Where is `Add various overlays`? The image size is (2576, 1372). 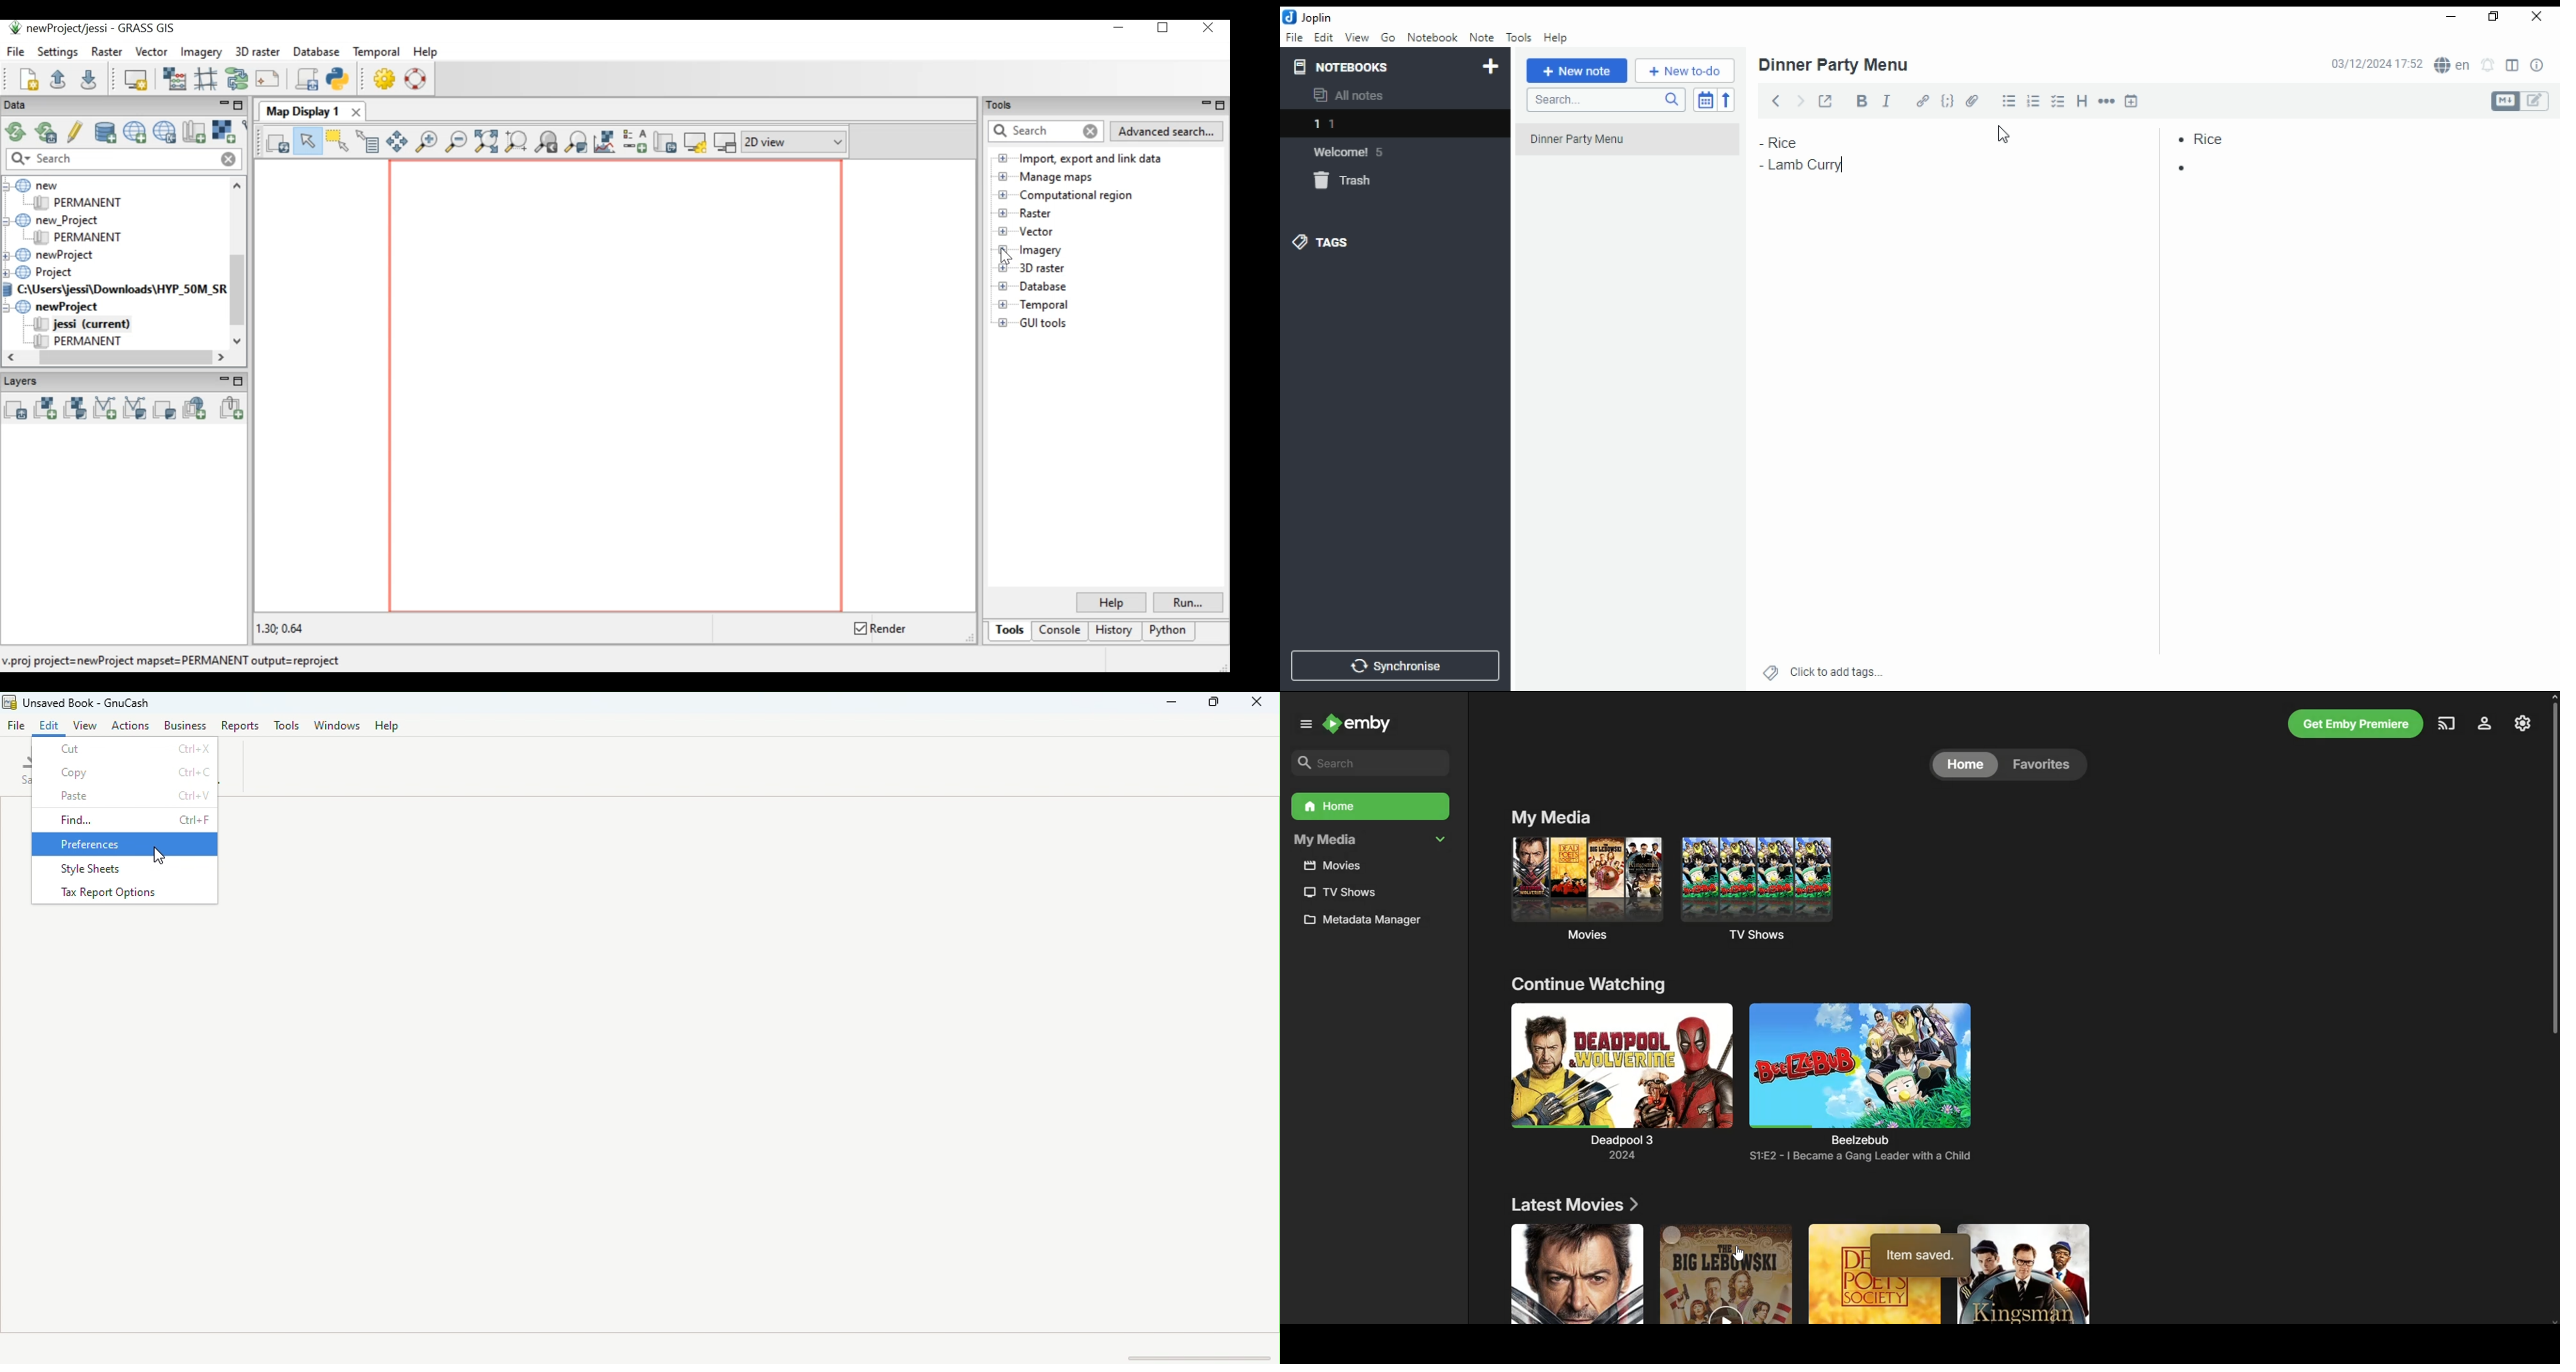
Add various overlays is located at coordinates (165, 409).